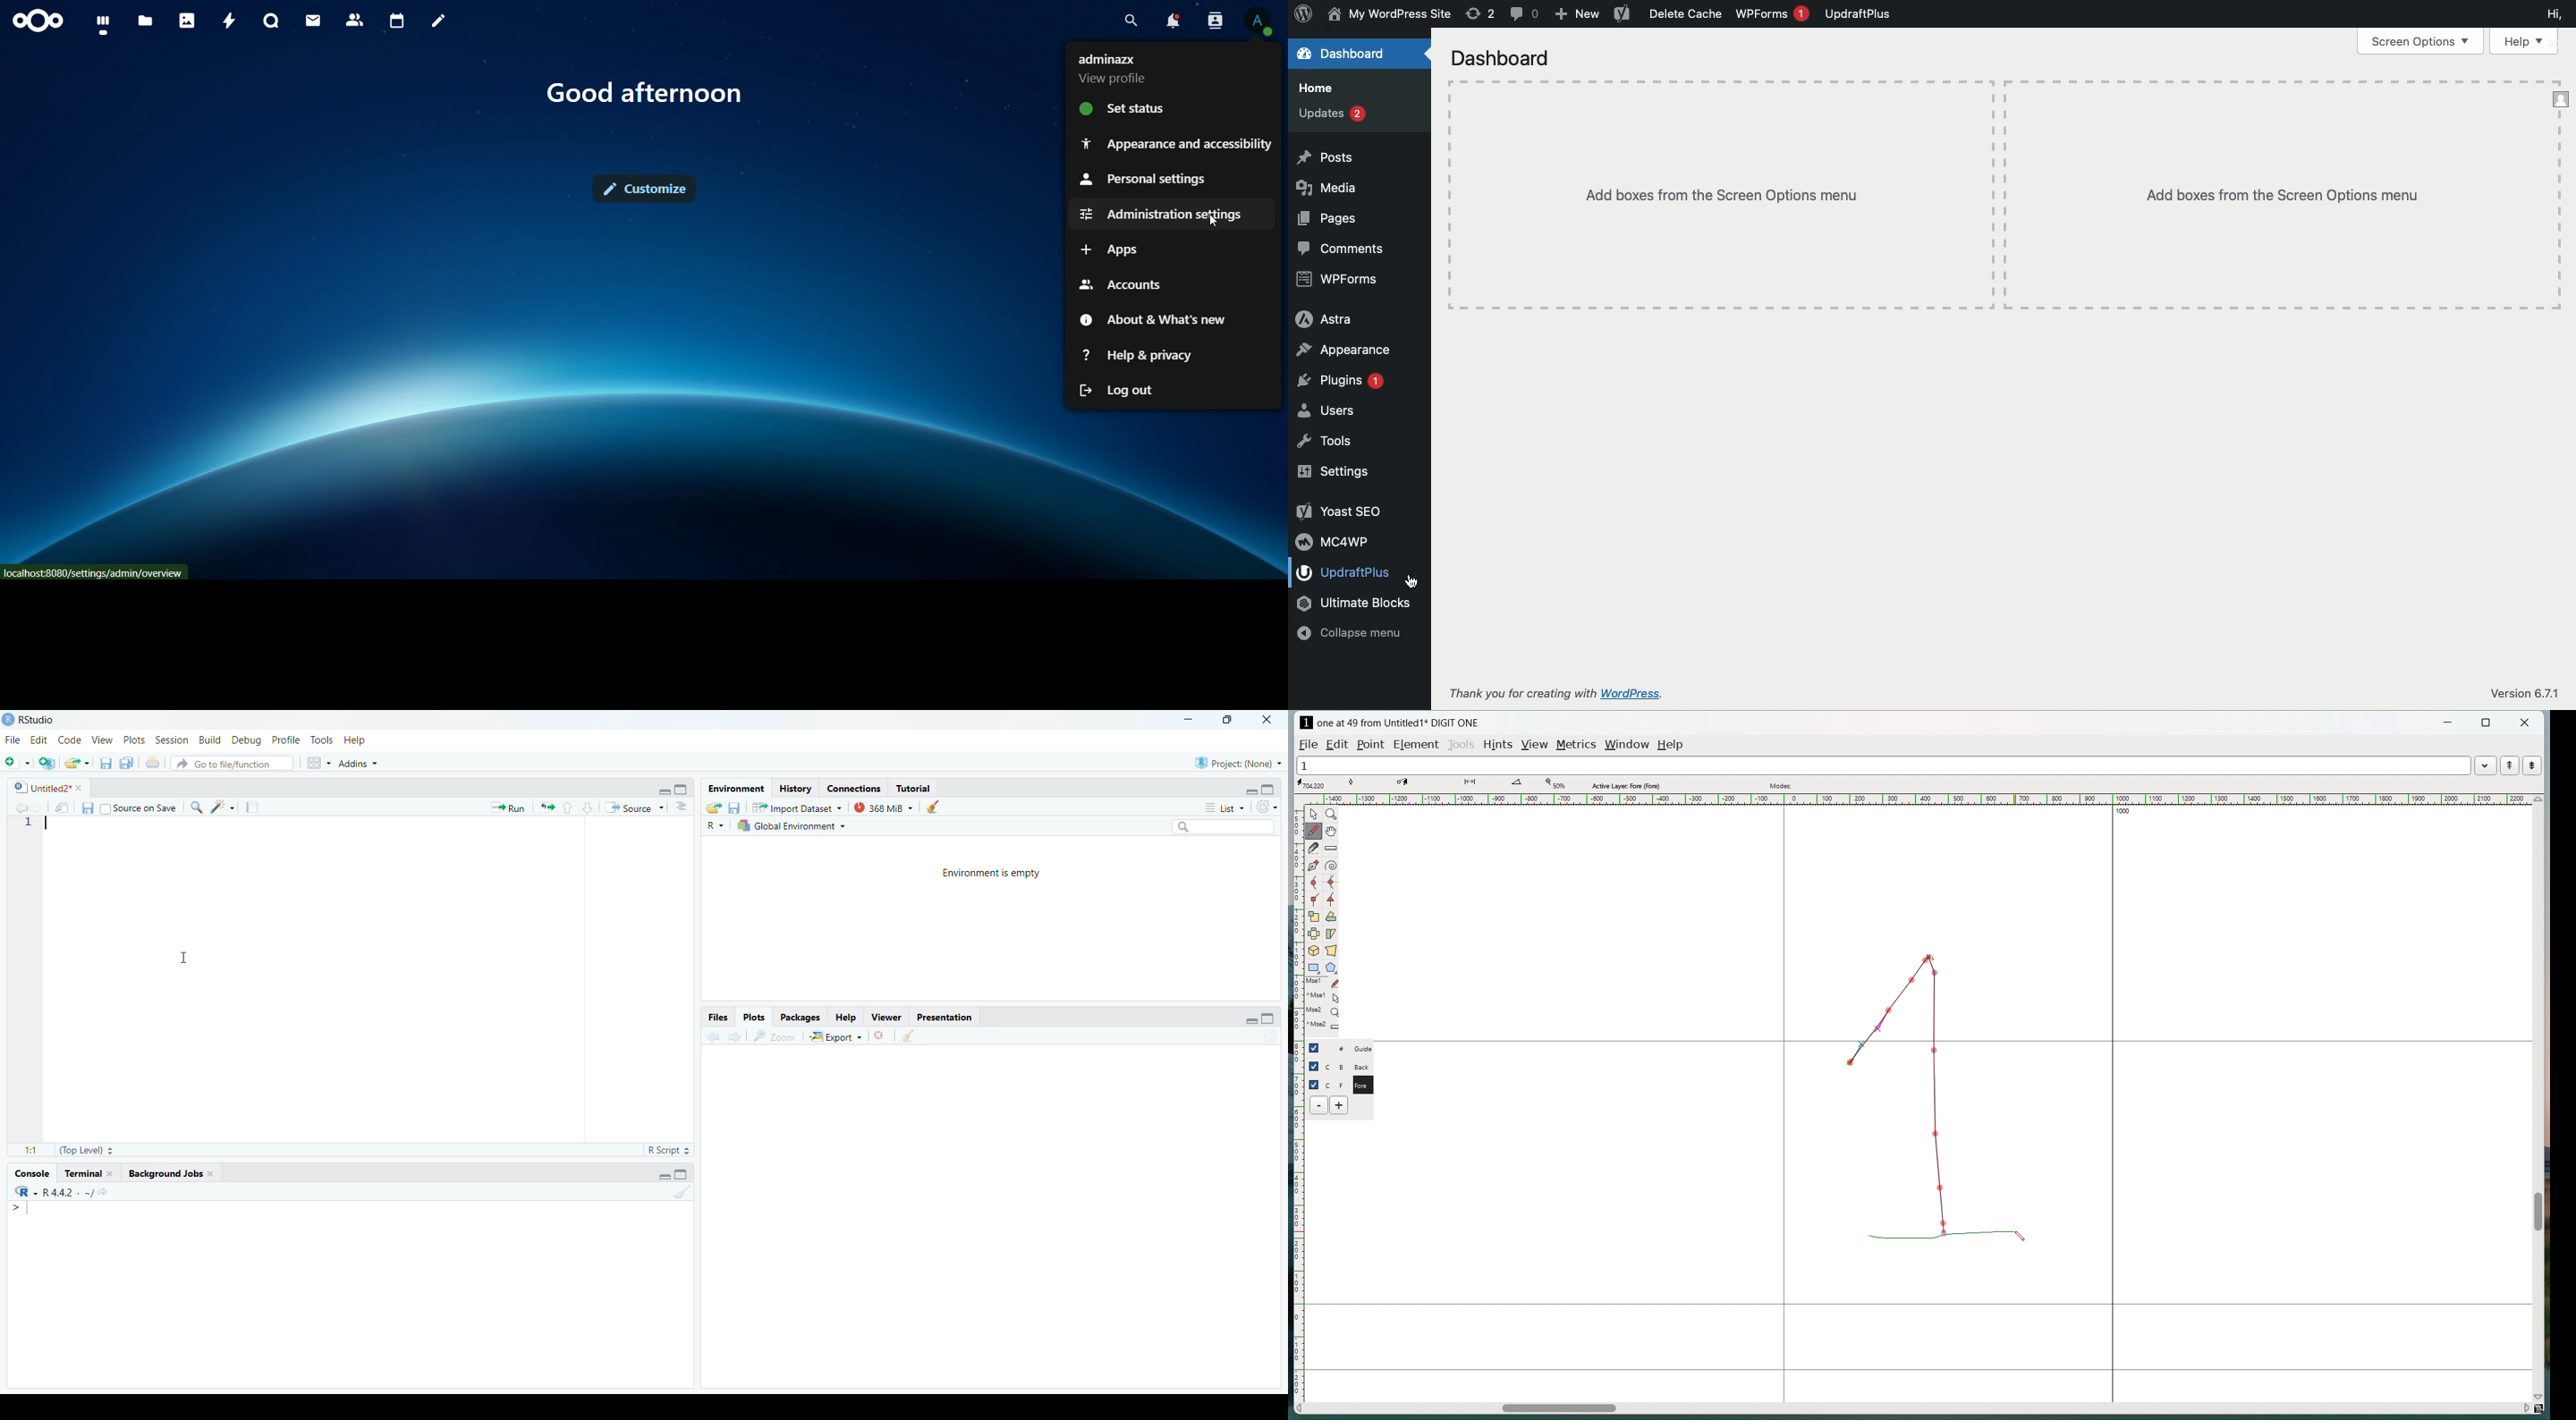  Describe the element at coordinates (994, 874) in the screenshot. I see `Environment is empty` at that location.